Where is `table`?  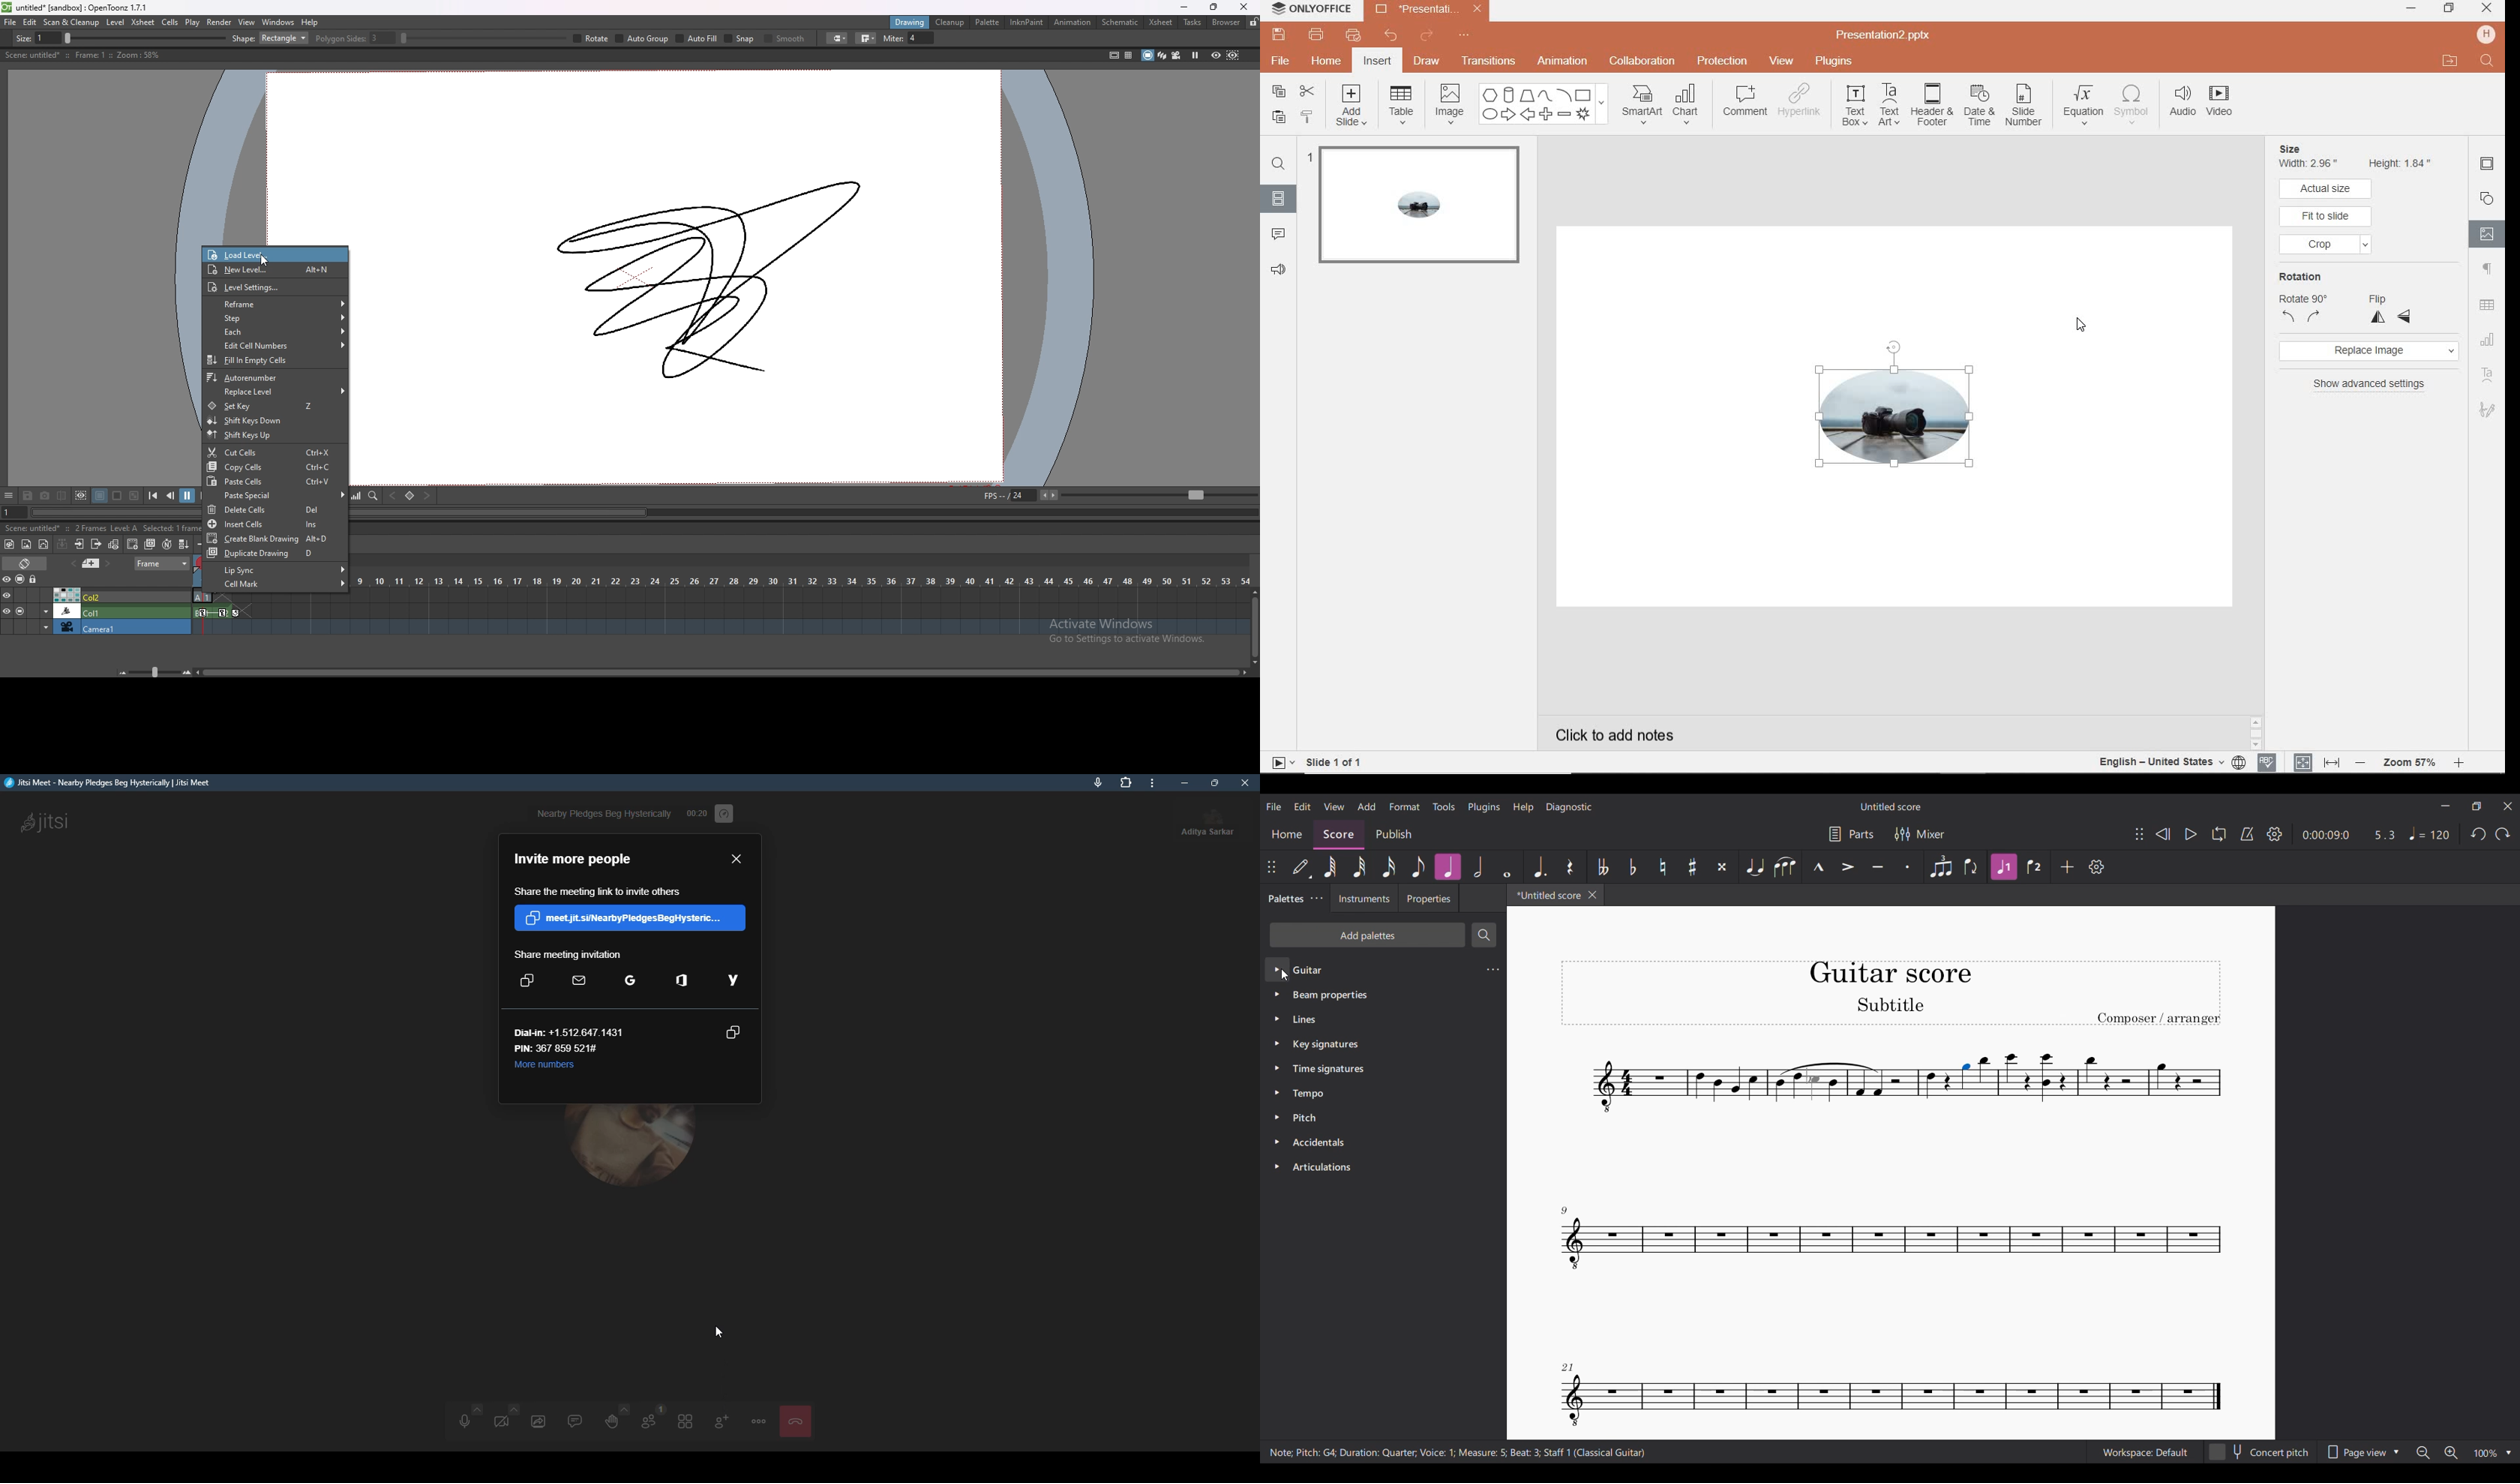
table is located at coordinates (1404, 105).